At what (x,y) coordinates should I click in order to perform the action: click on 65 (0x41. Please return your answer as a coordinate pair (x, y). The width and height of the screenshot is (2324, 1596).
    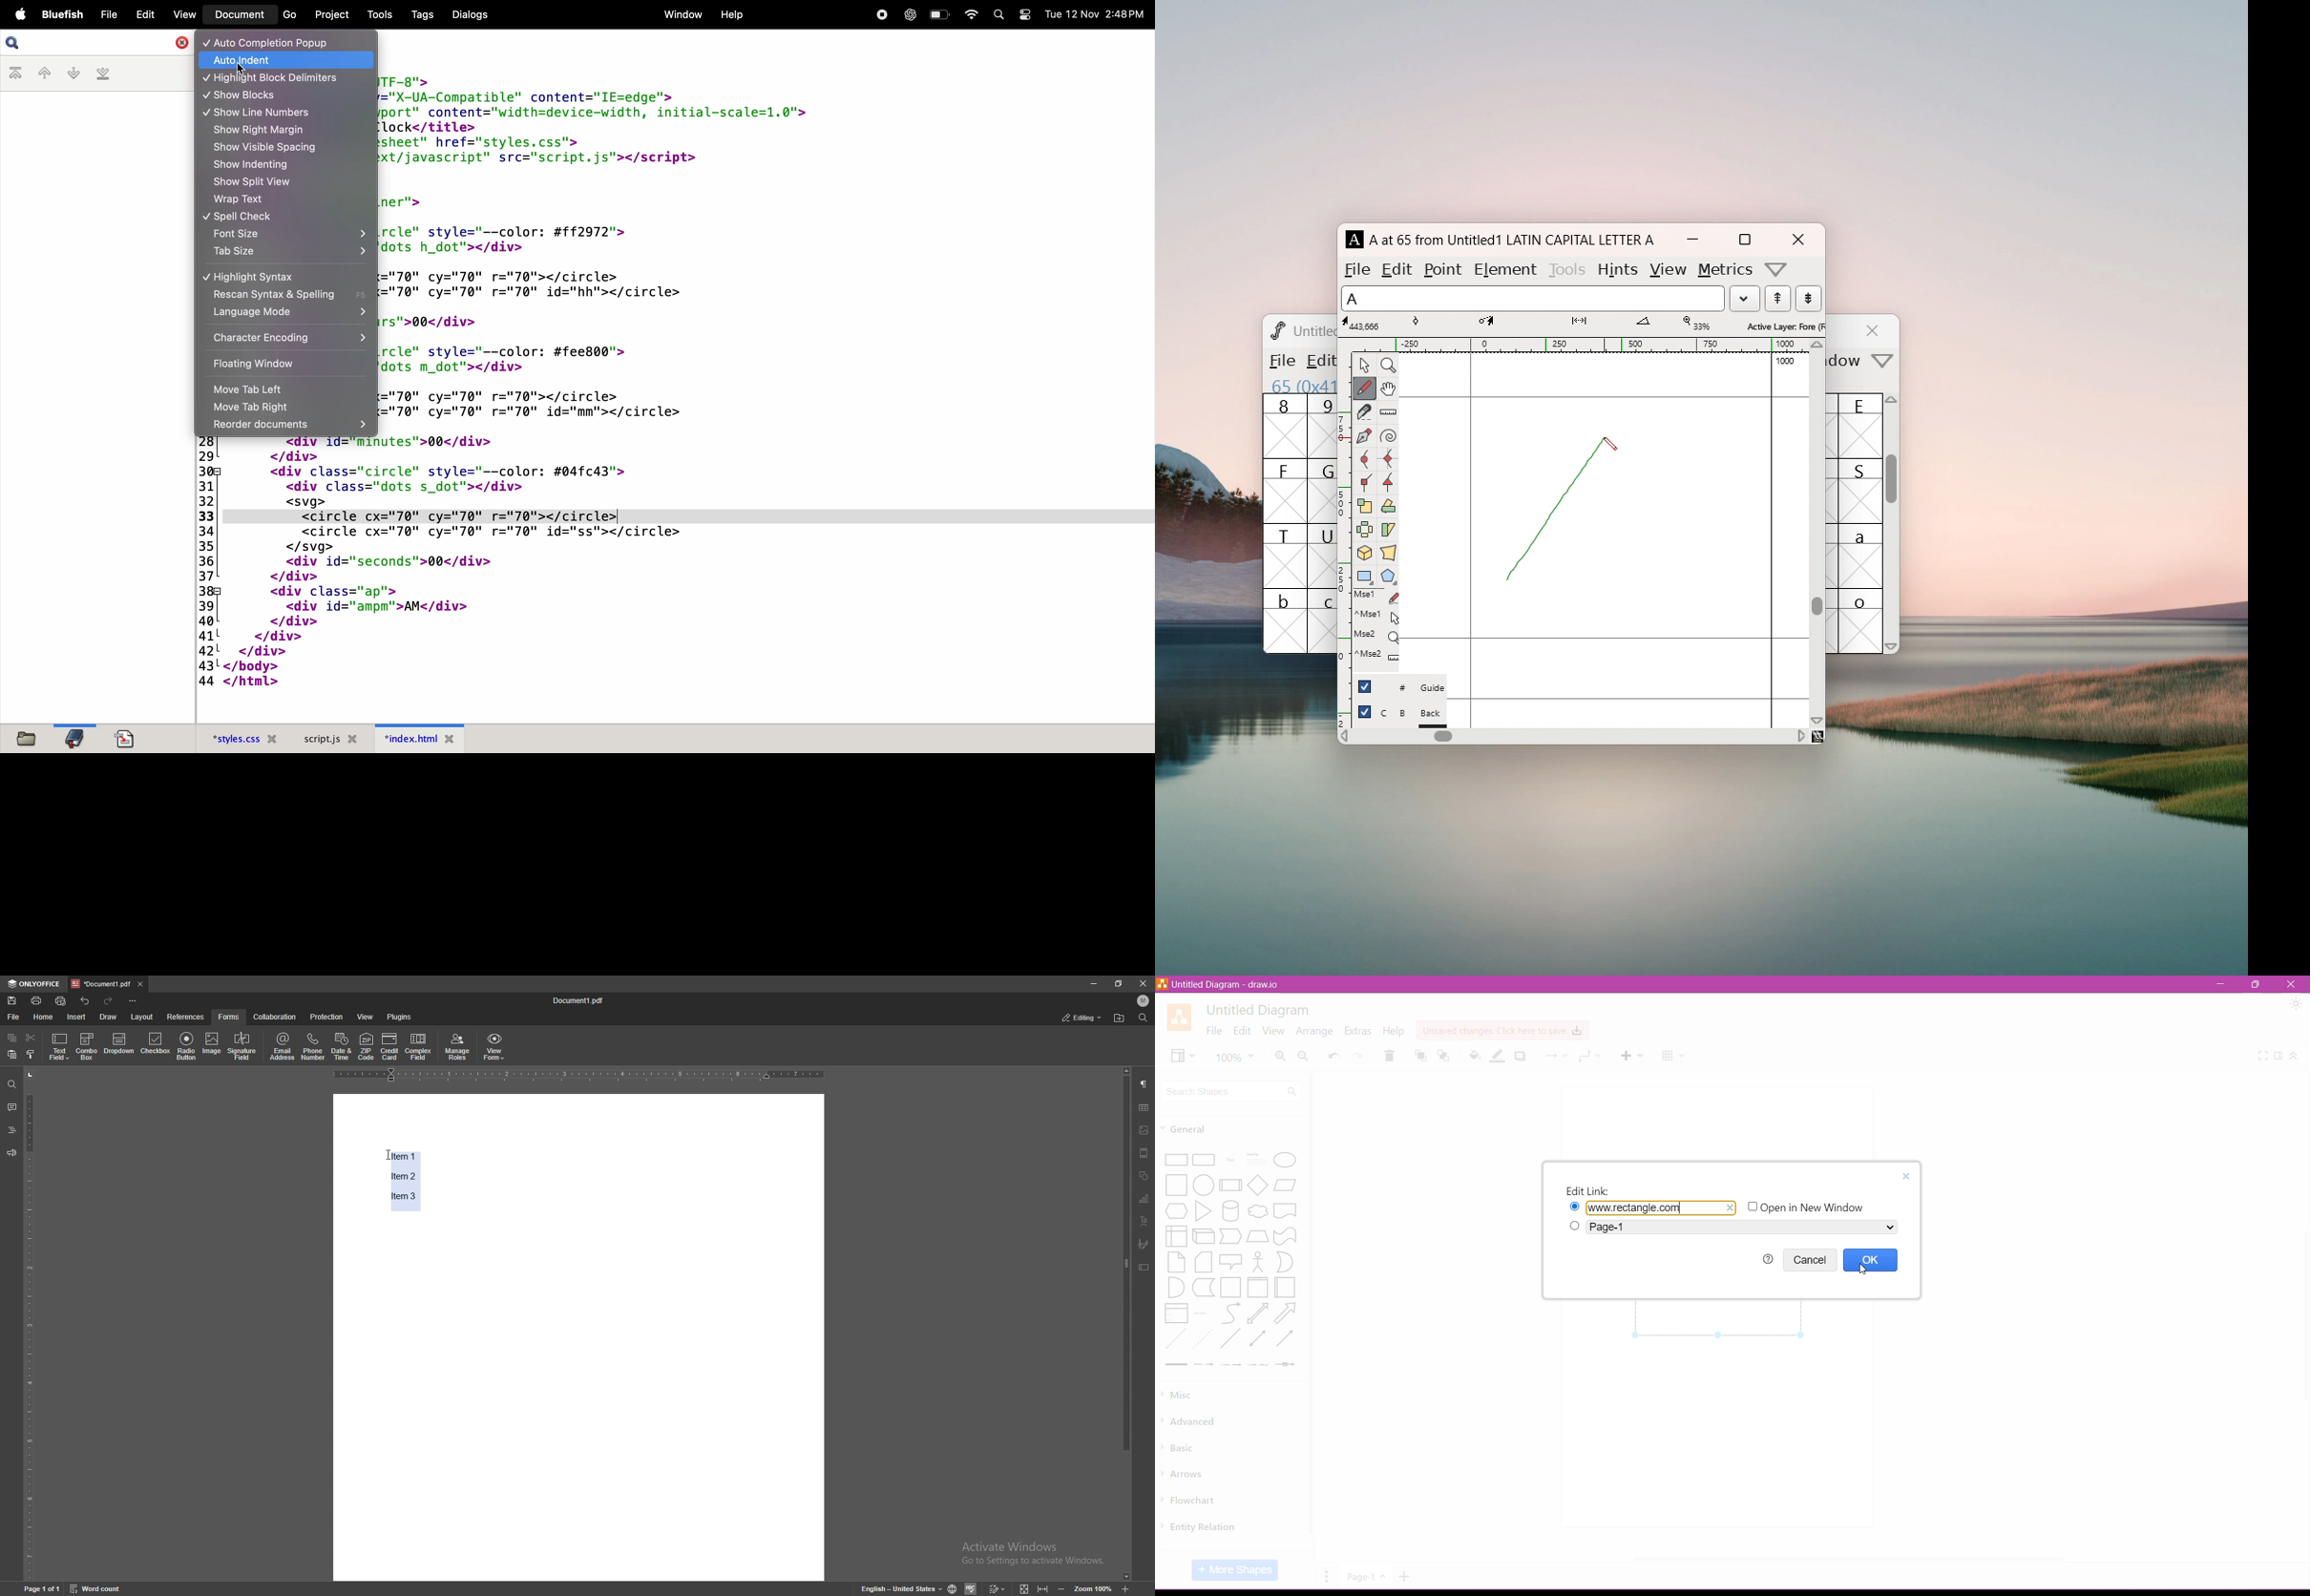
    Looking at the image, I should click on (1300, 385).